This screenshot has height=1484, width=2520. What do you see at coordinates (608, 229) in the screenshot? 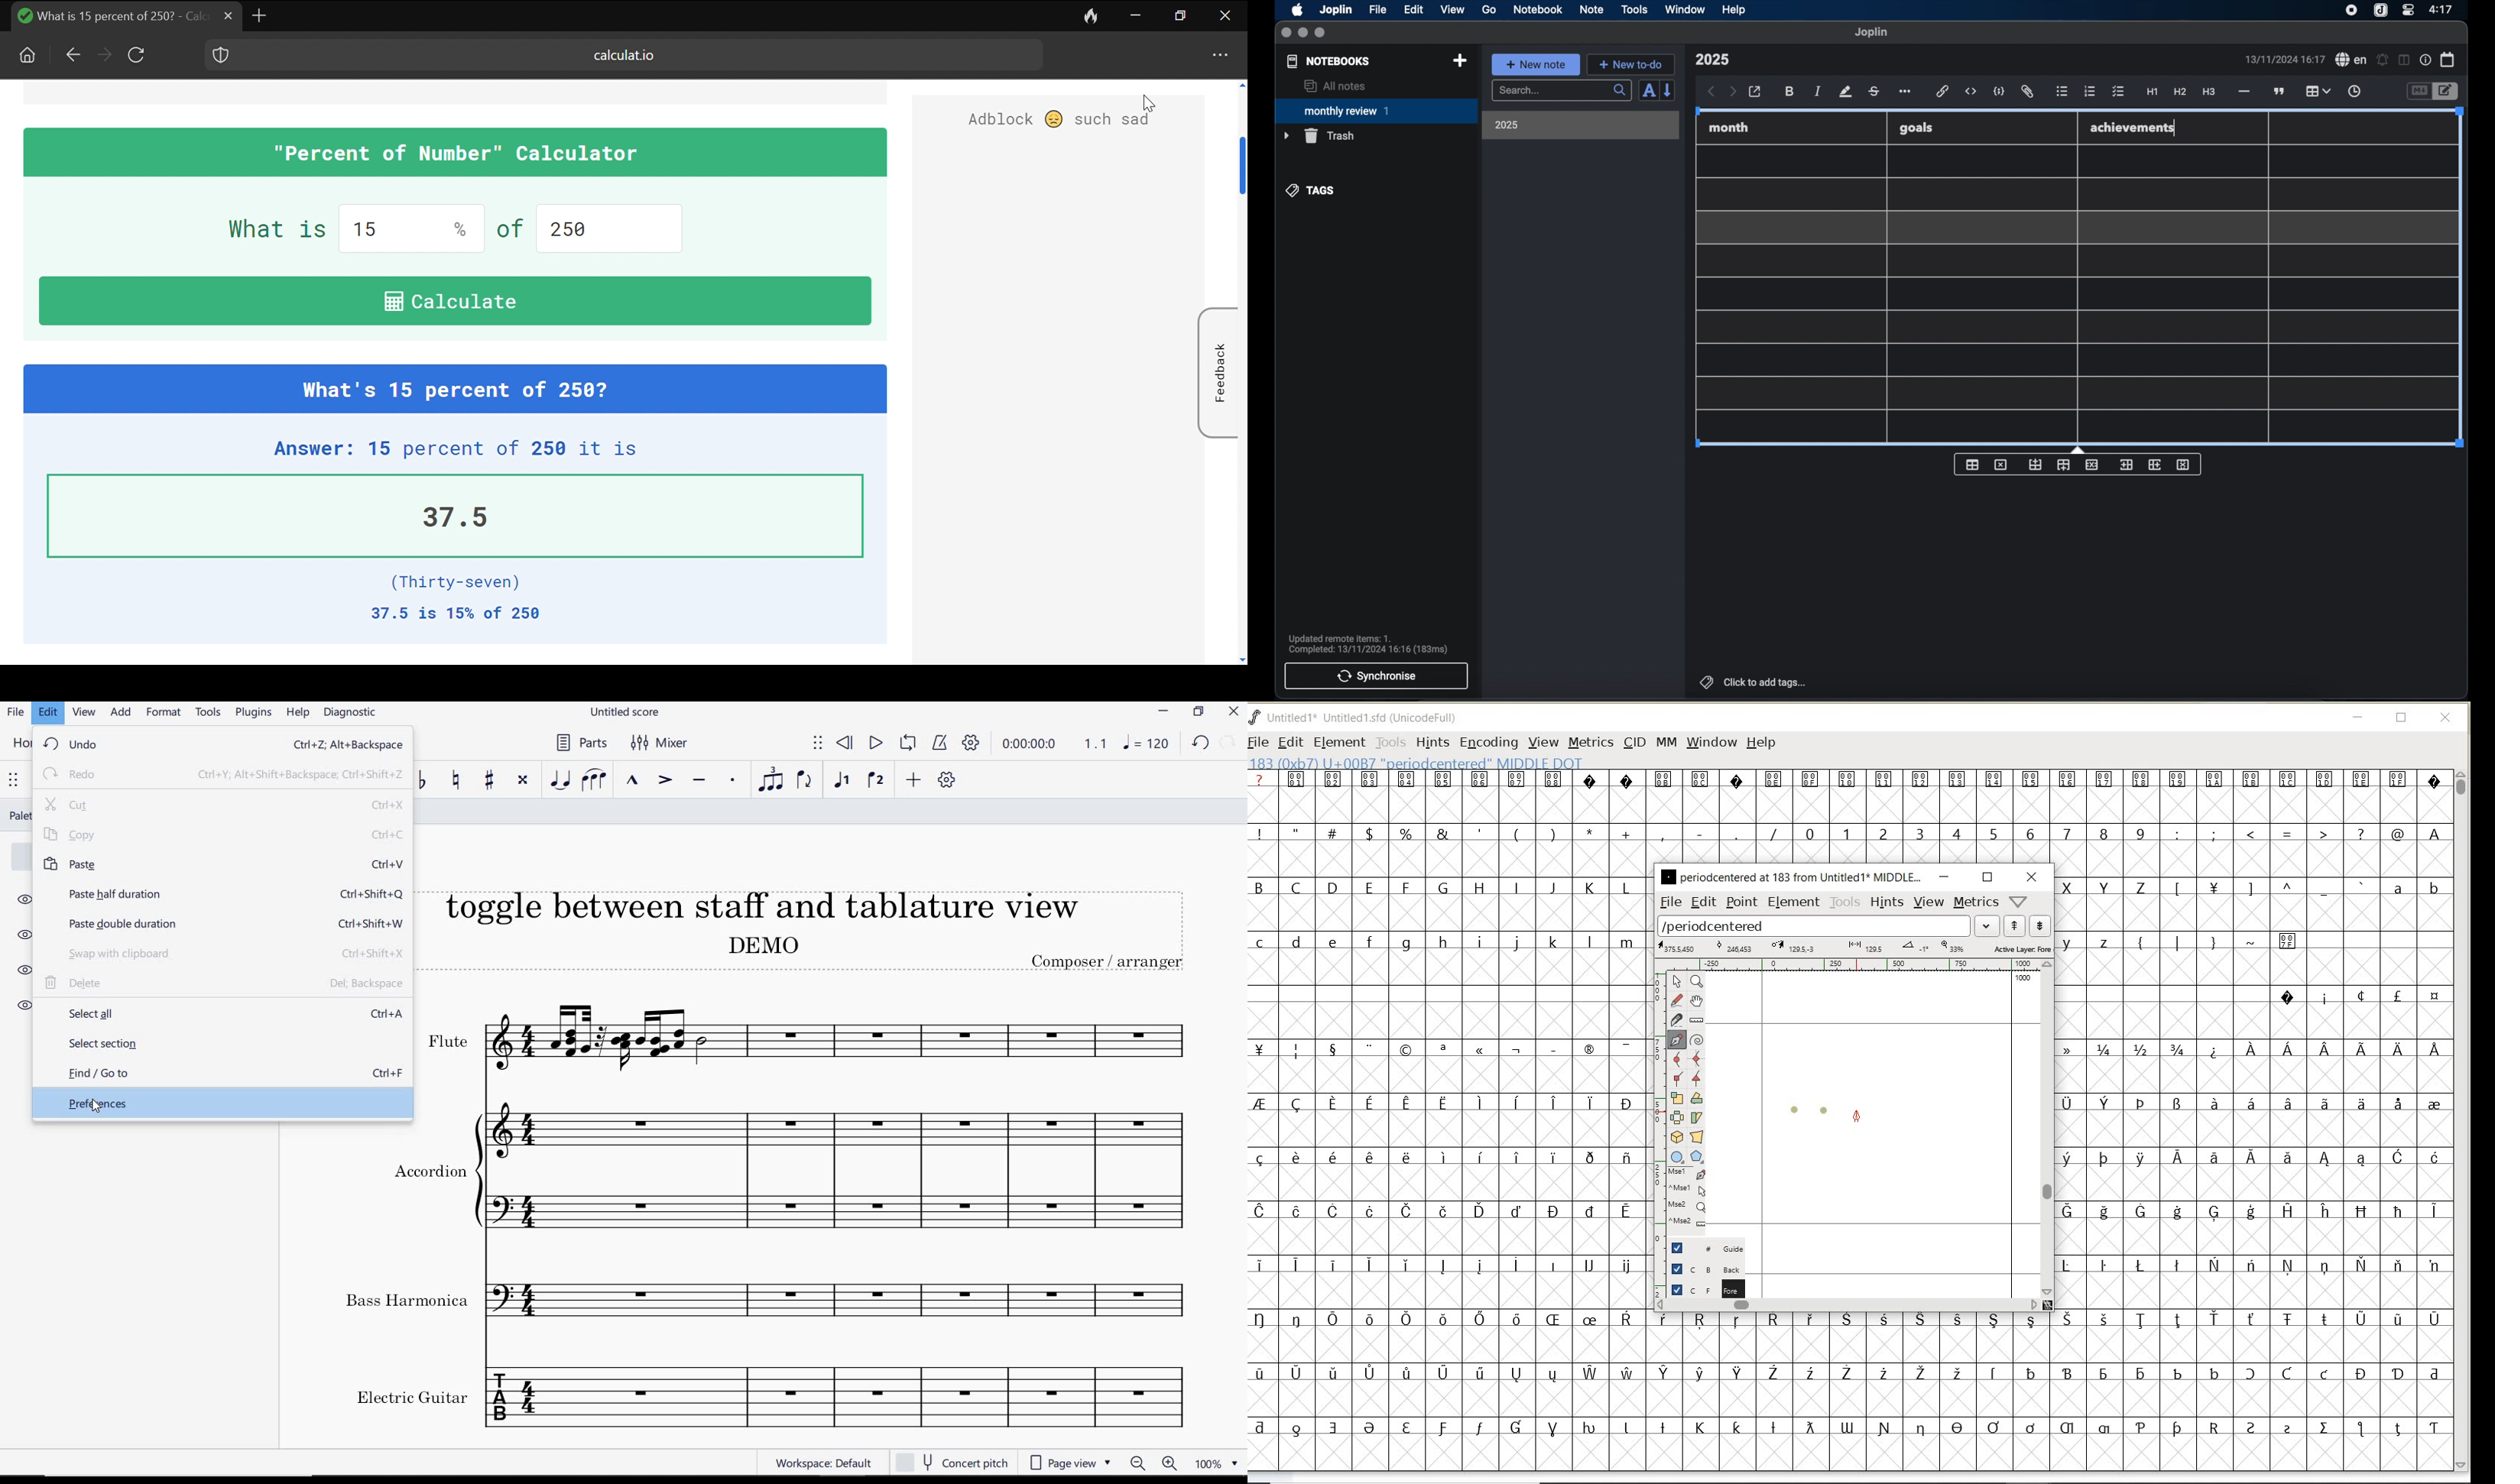
I see `input the amount. current input 250` at bounding box center [608, 229].